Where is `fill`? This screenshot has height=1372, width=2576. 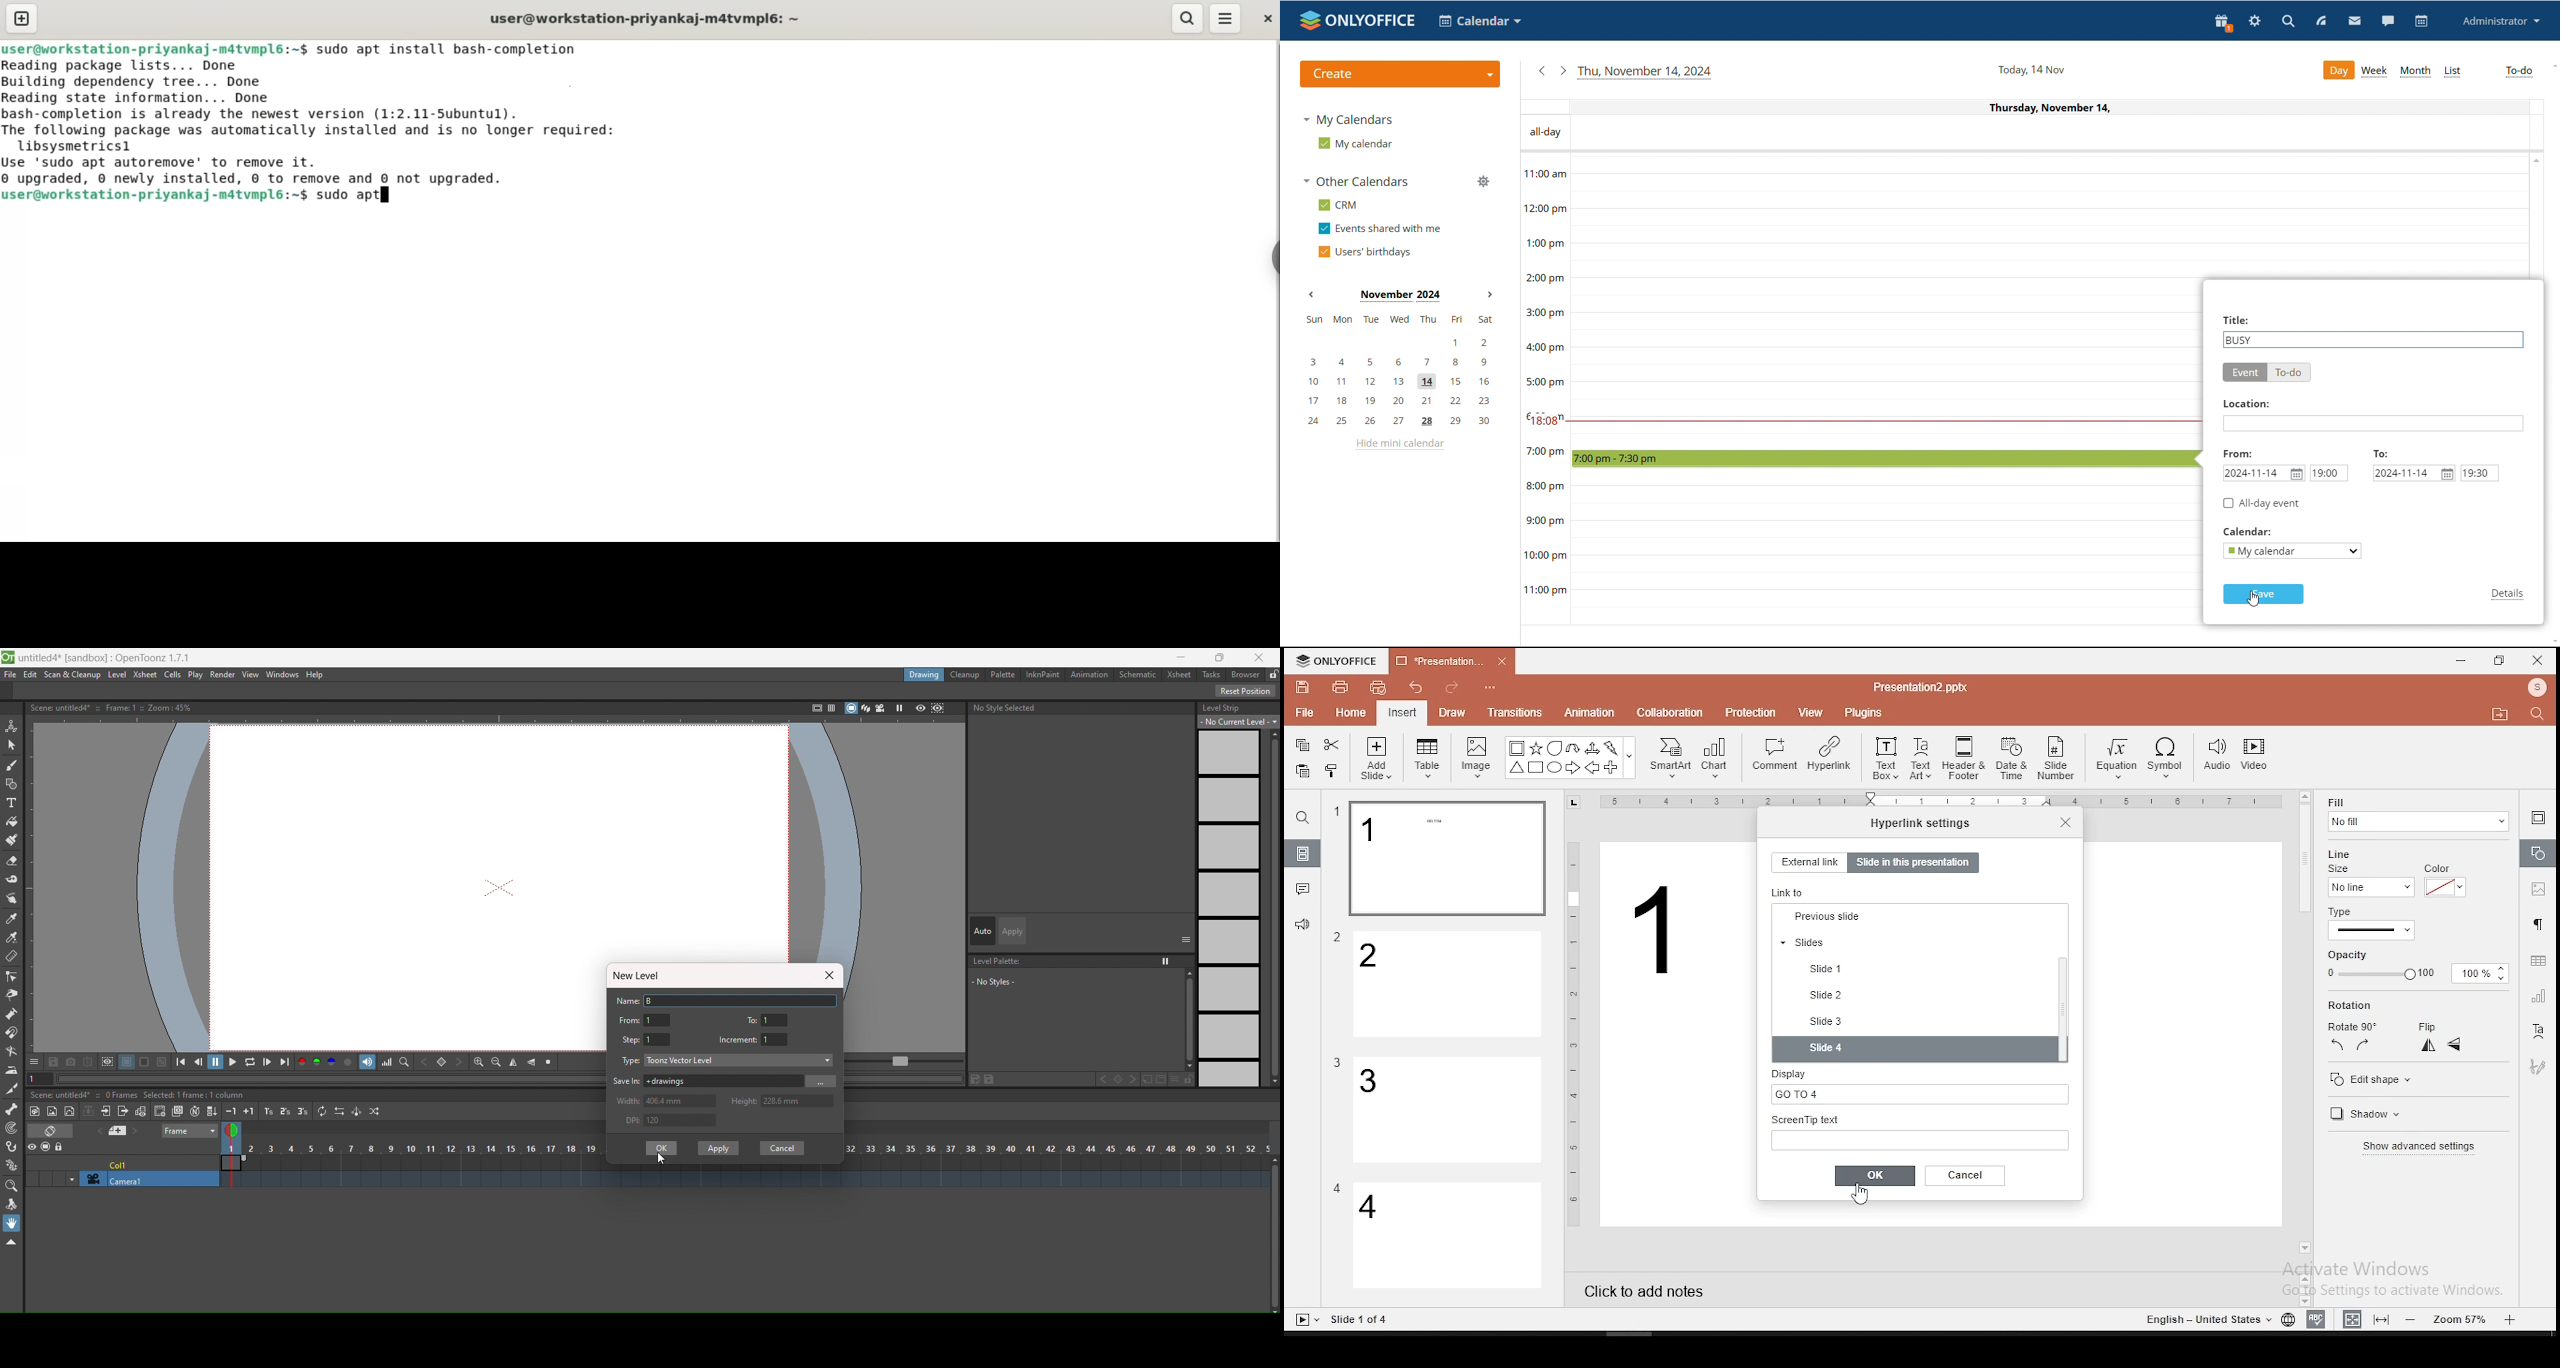
fill is located at coordinates (2417, 814).